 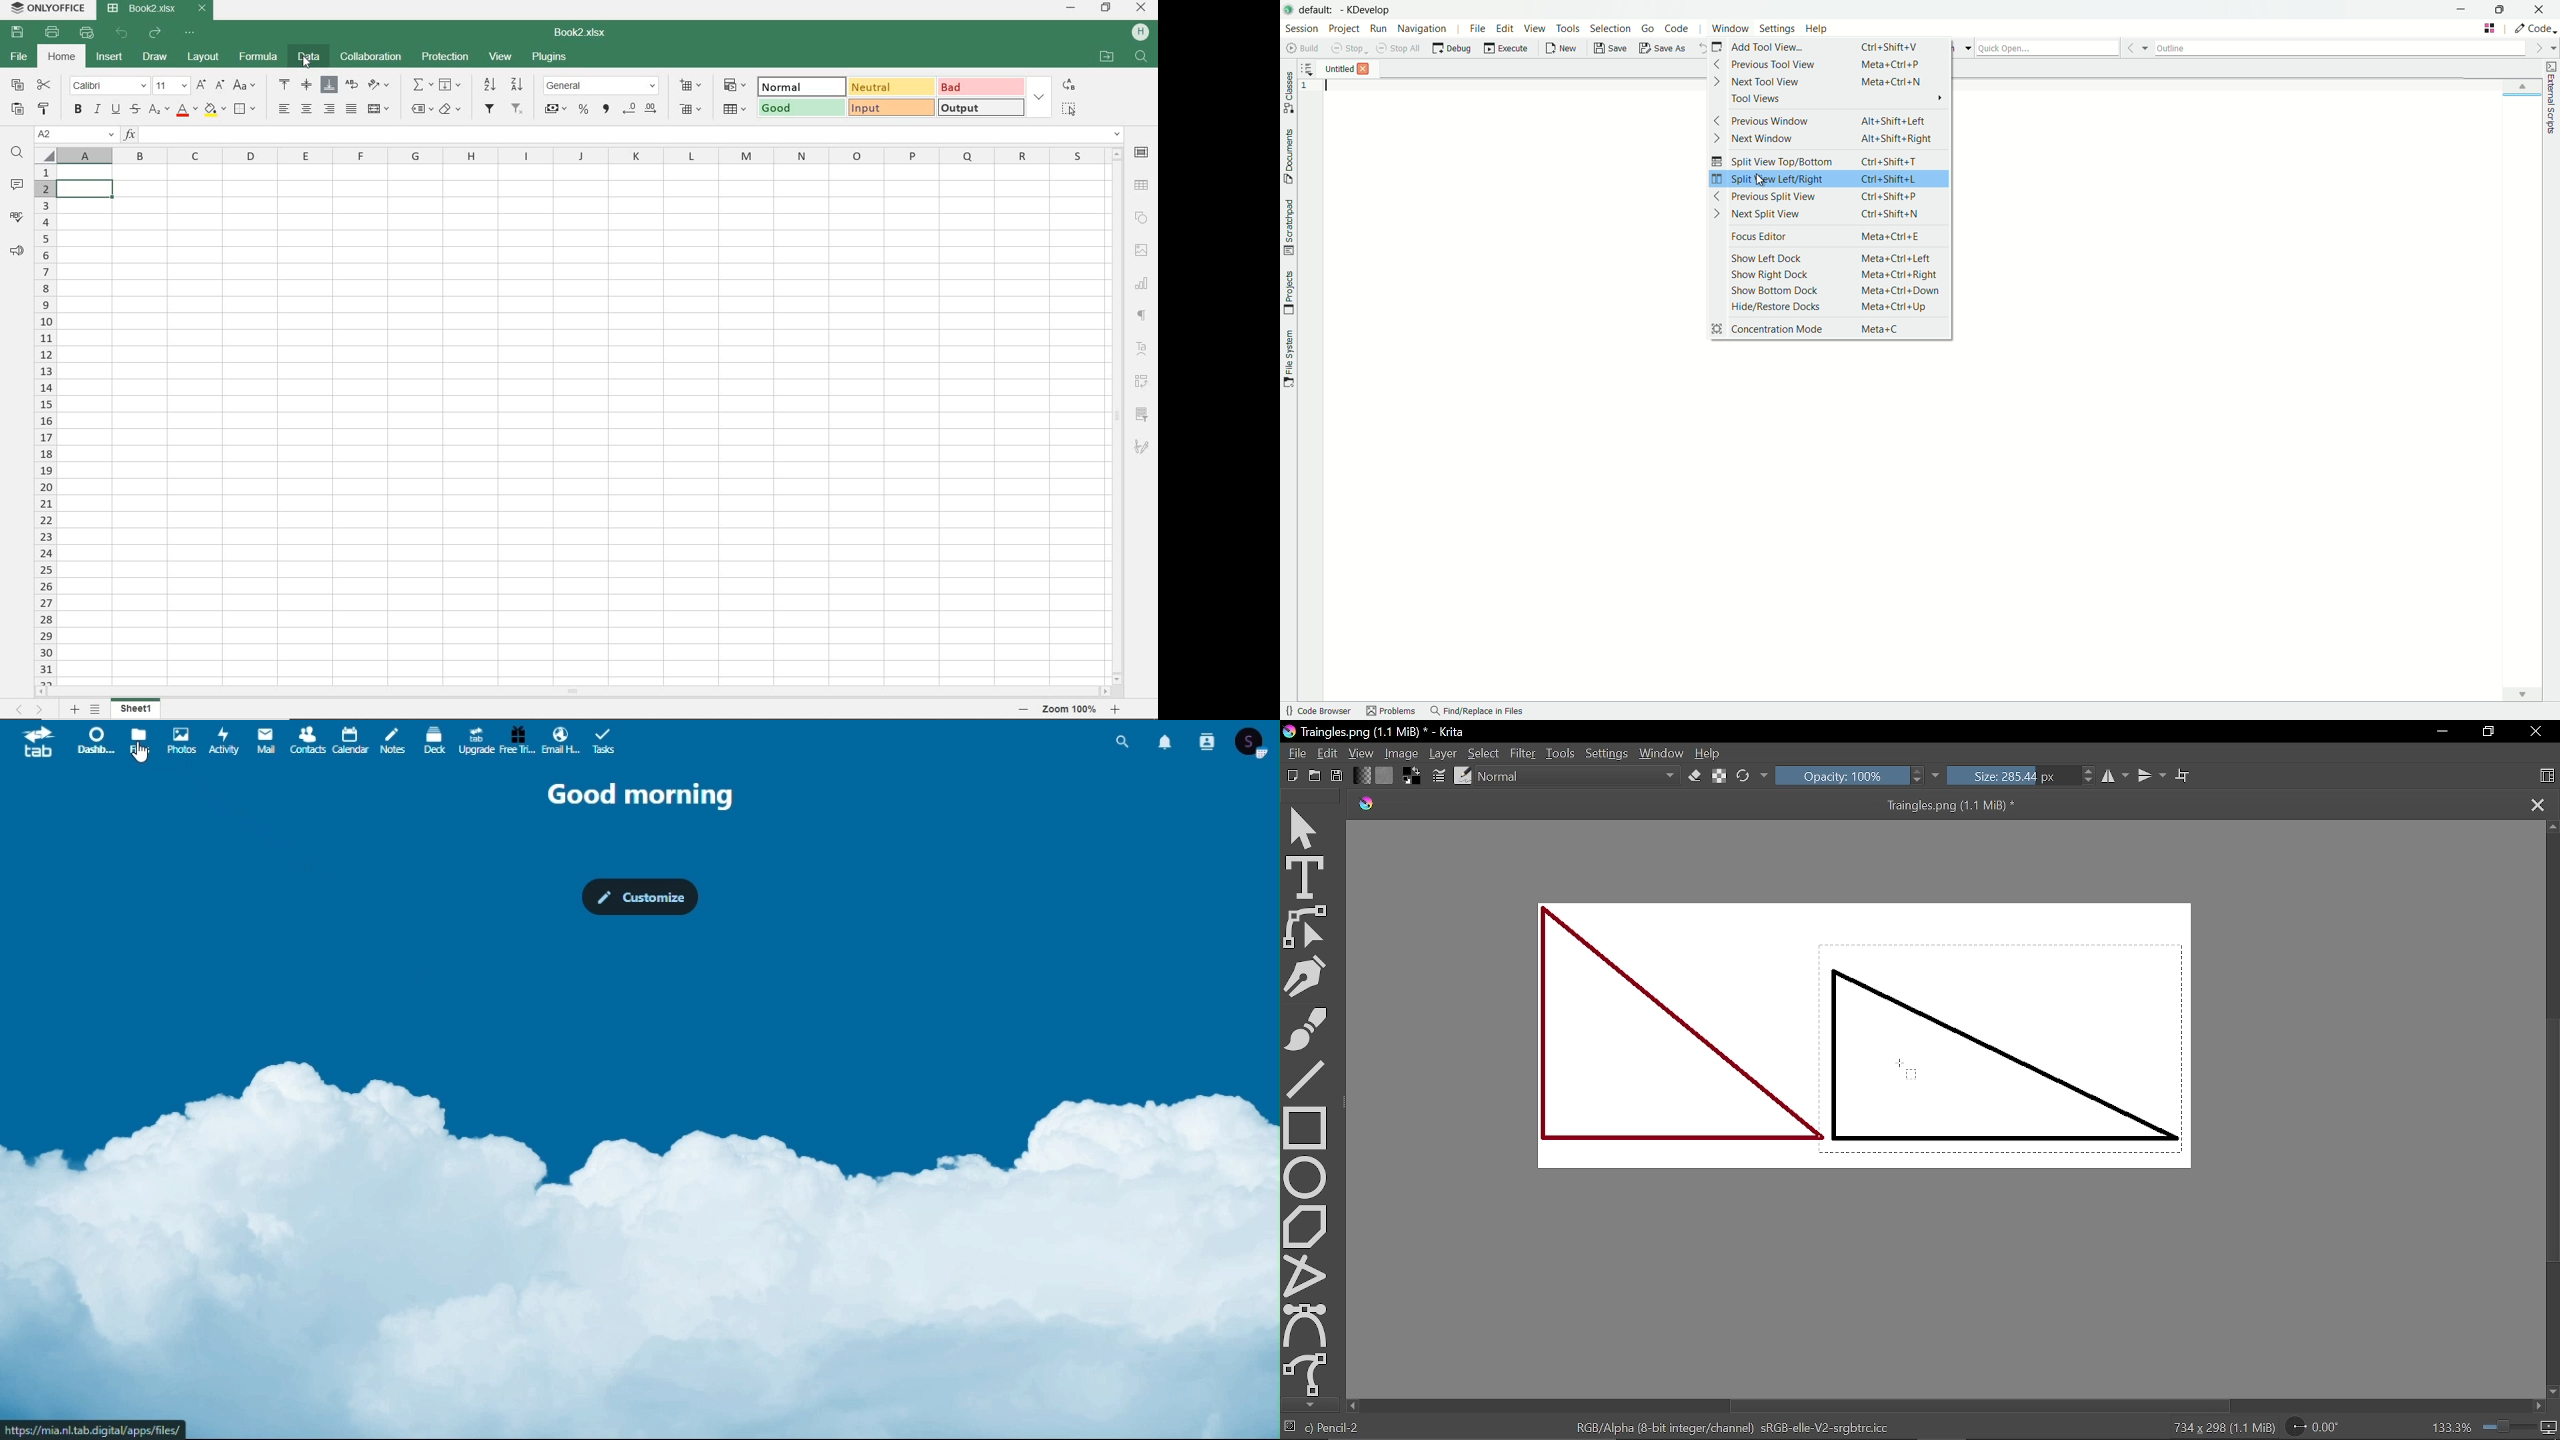 What do you see at coordinates (2116, 777) in the screenshot?
I see `Horizontal mirror tool` at bounding box center [2116, 777].